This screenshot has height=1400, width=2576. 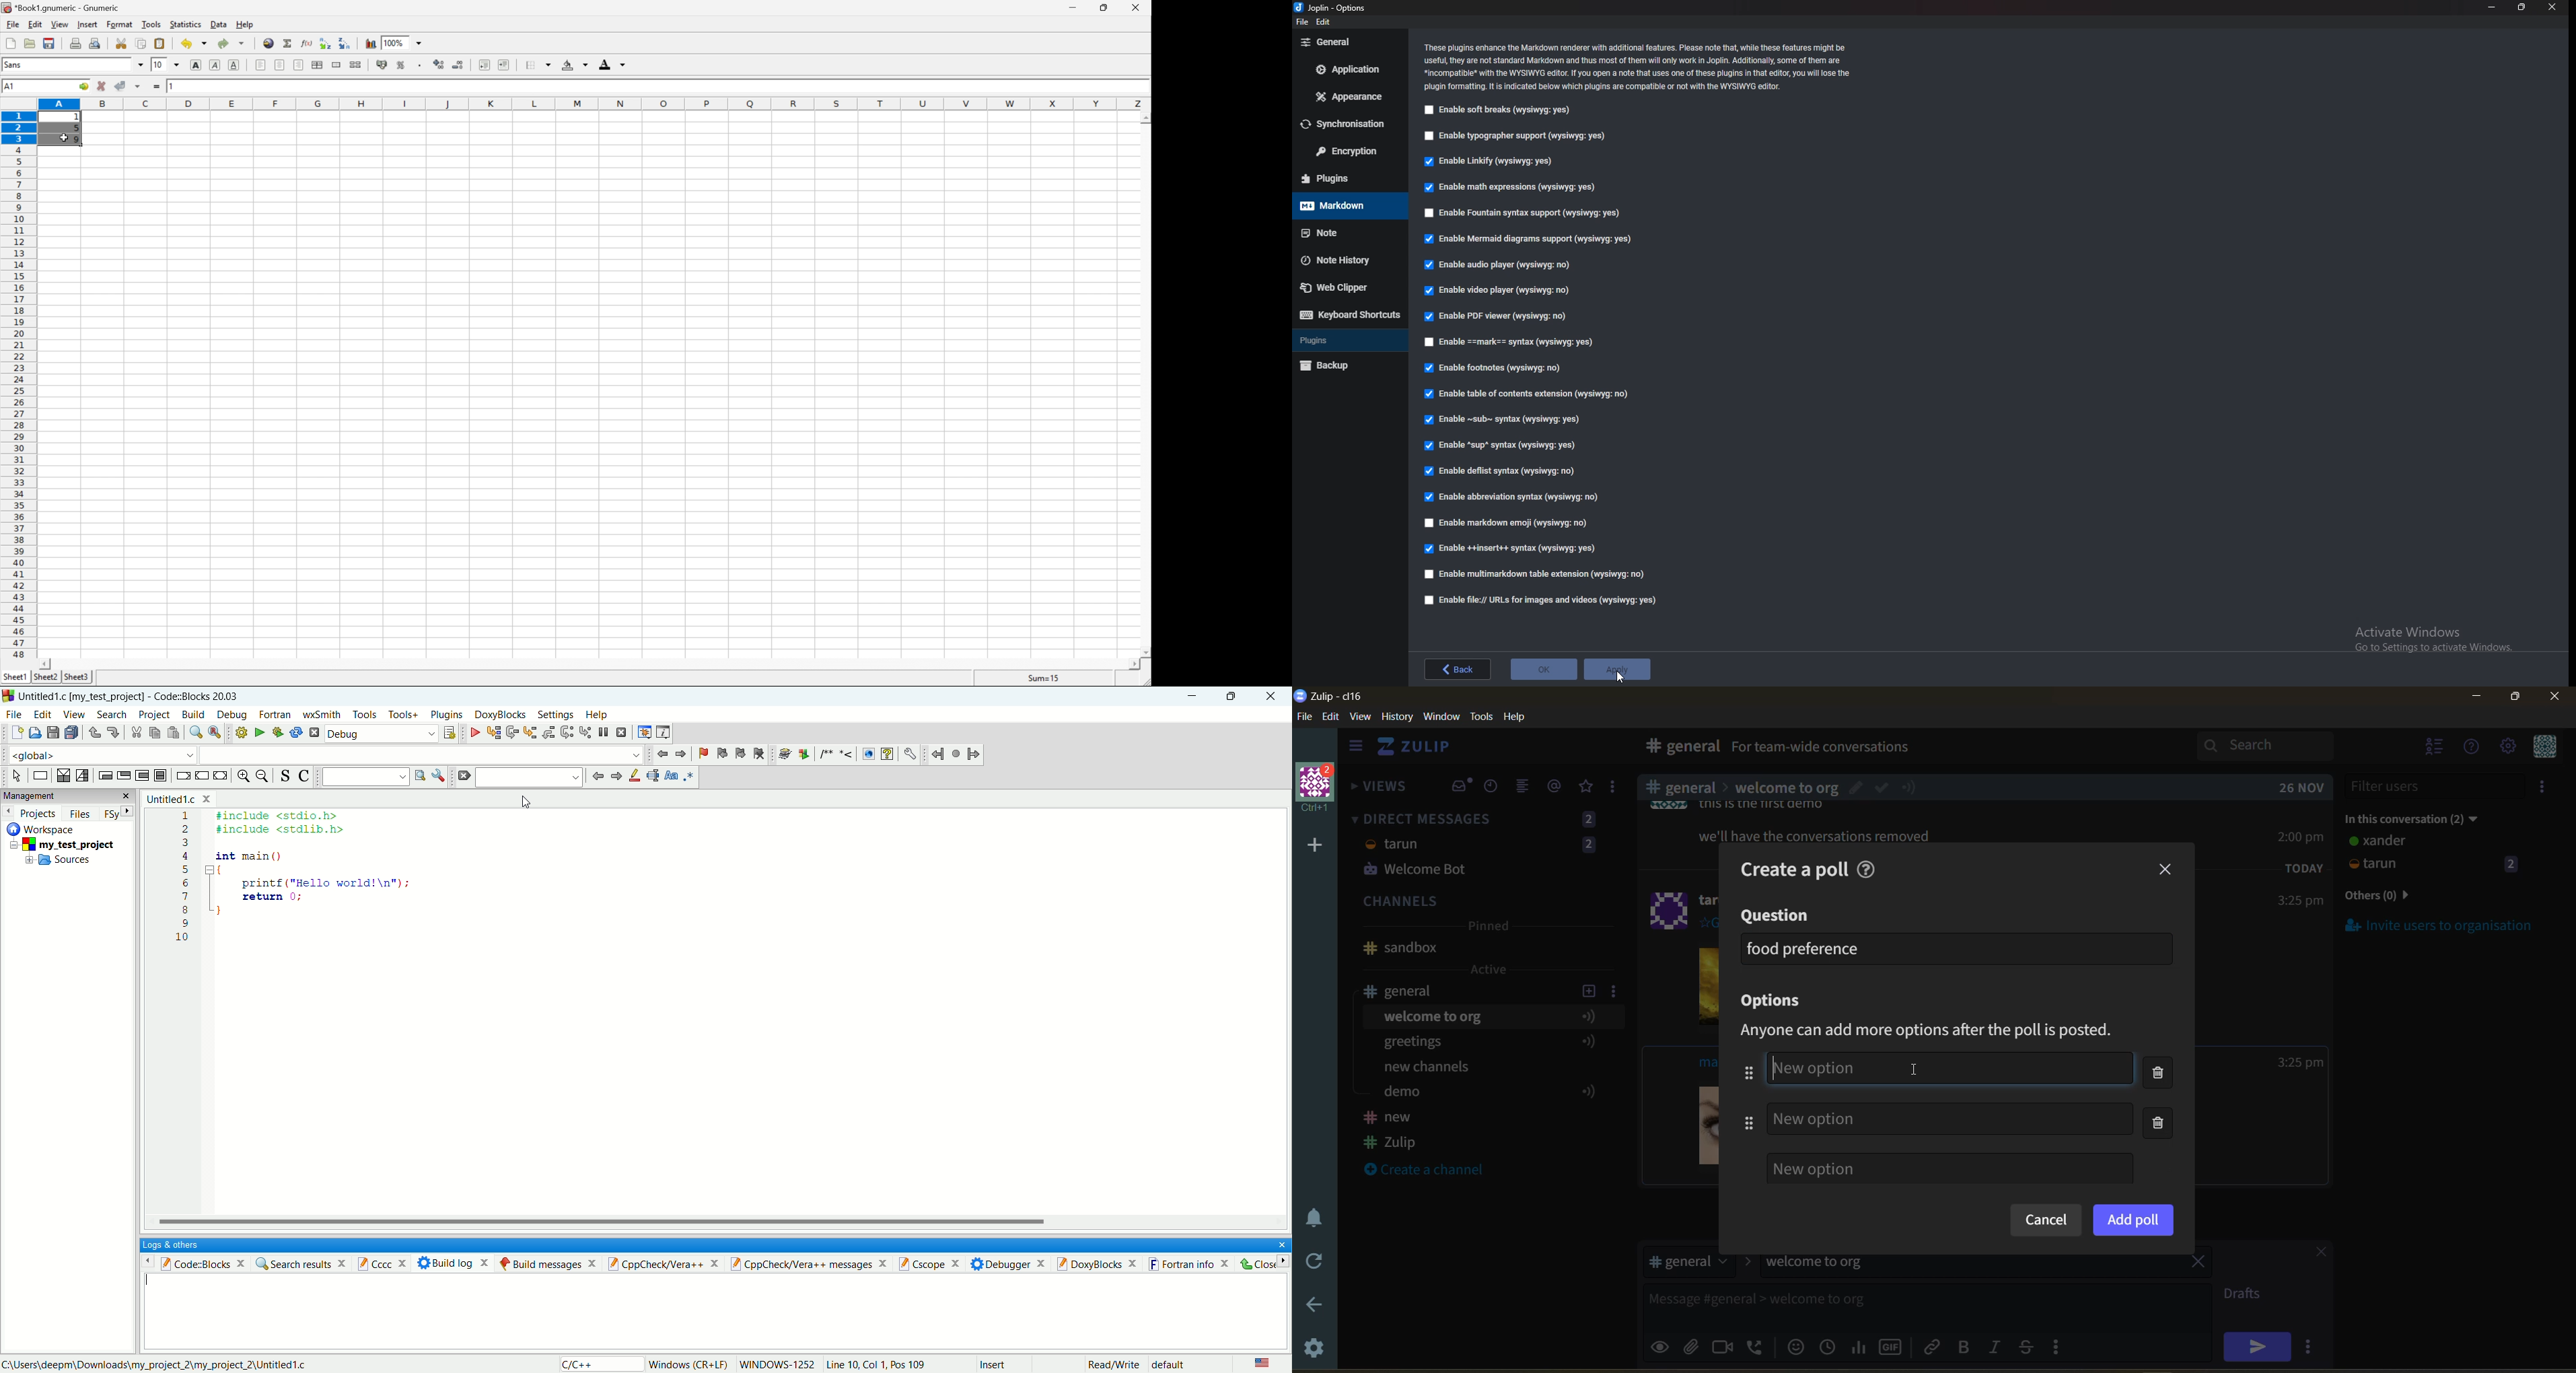 What do you see at coordinates (158, 64) in the screenshot?
I see `10` at bounding box center [158, 64].